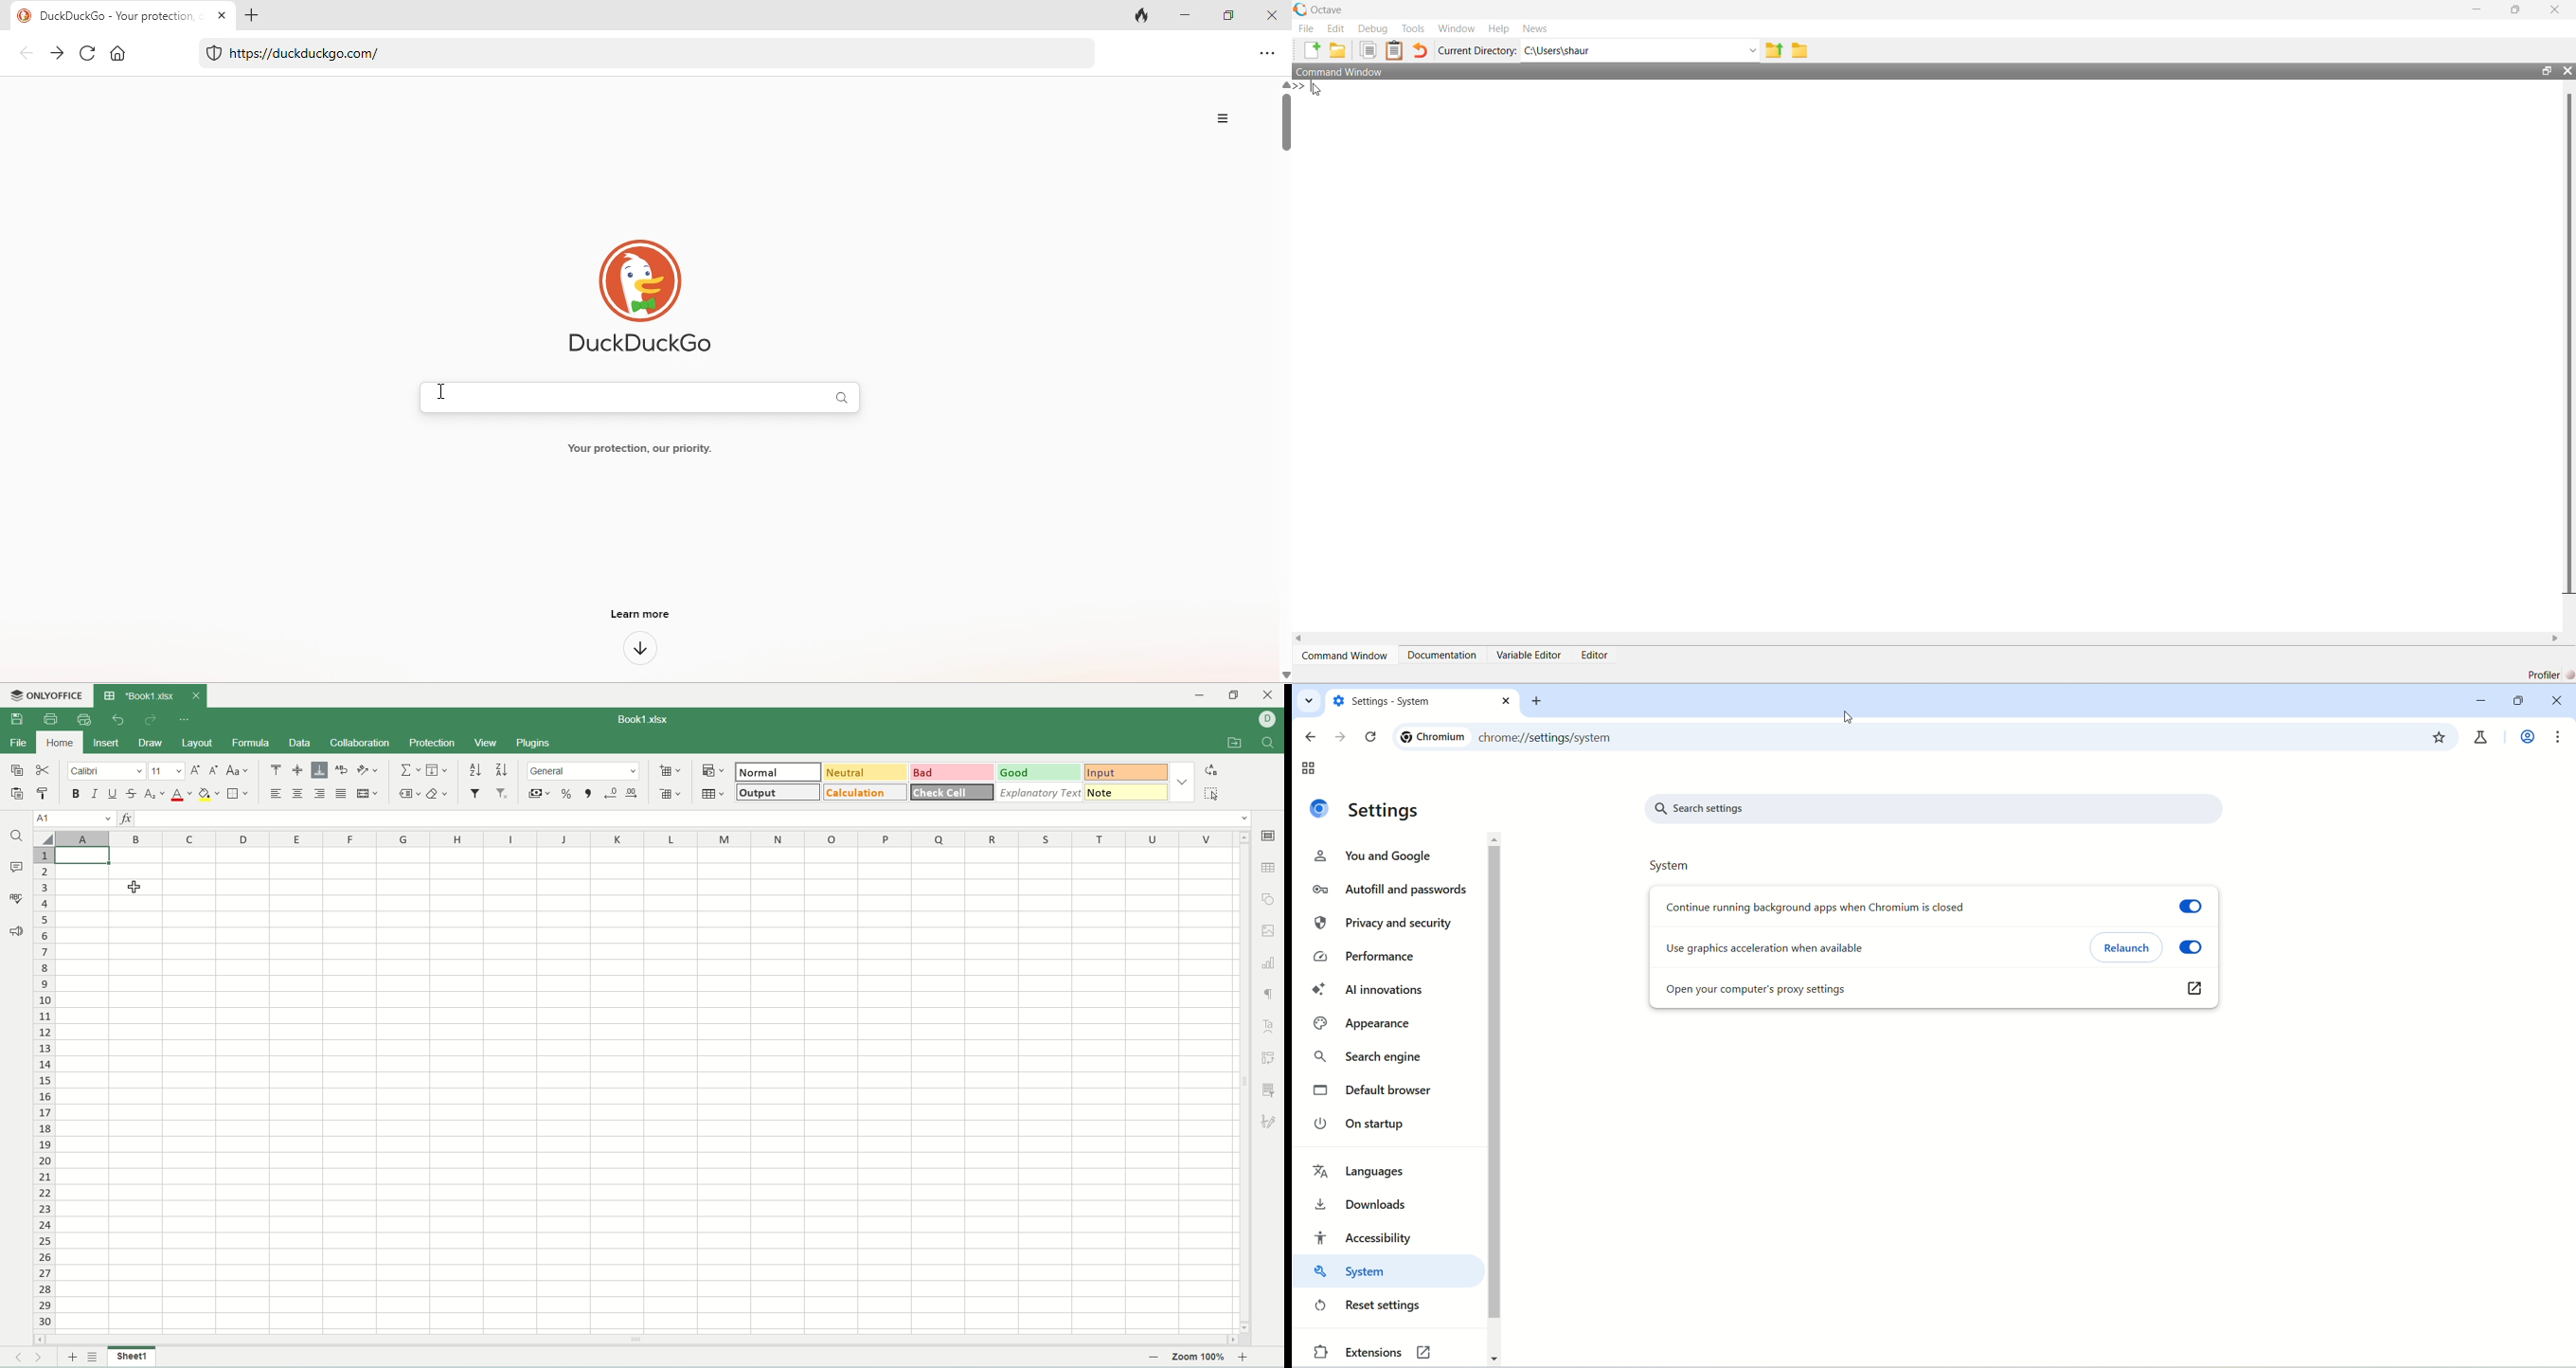  I want to click on reset settings, so click(1370, 1306).